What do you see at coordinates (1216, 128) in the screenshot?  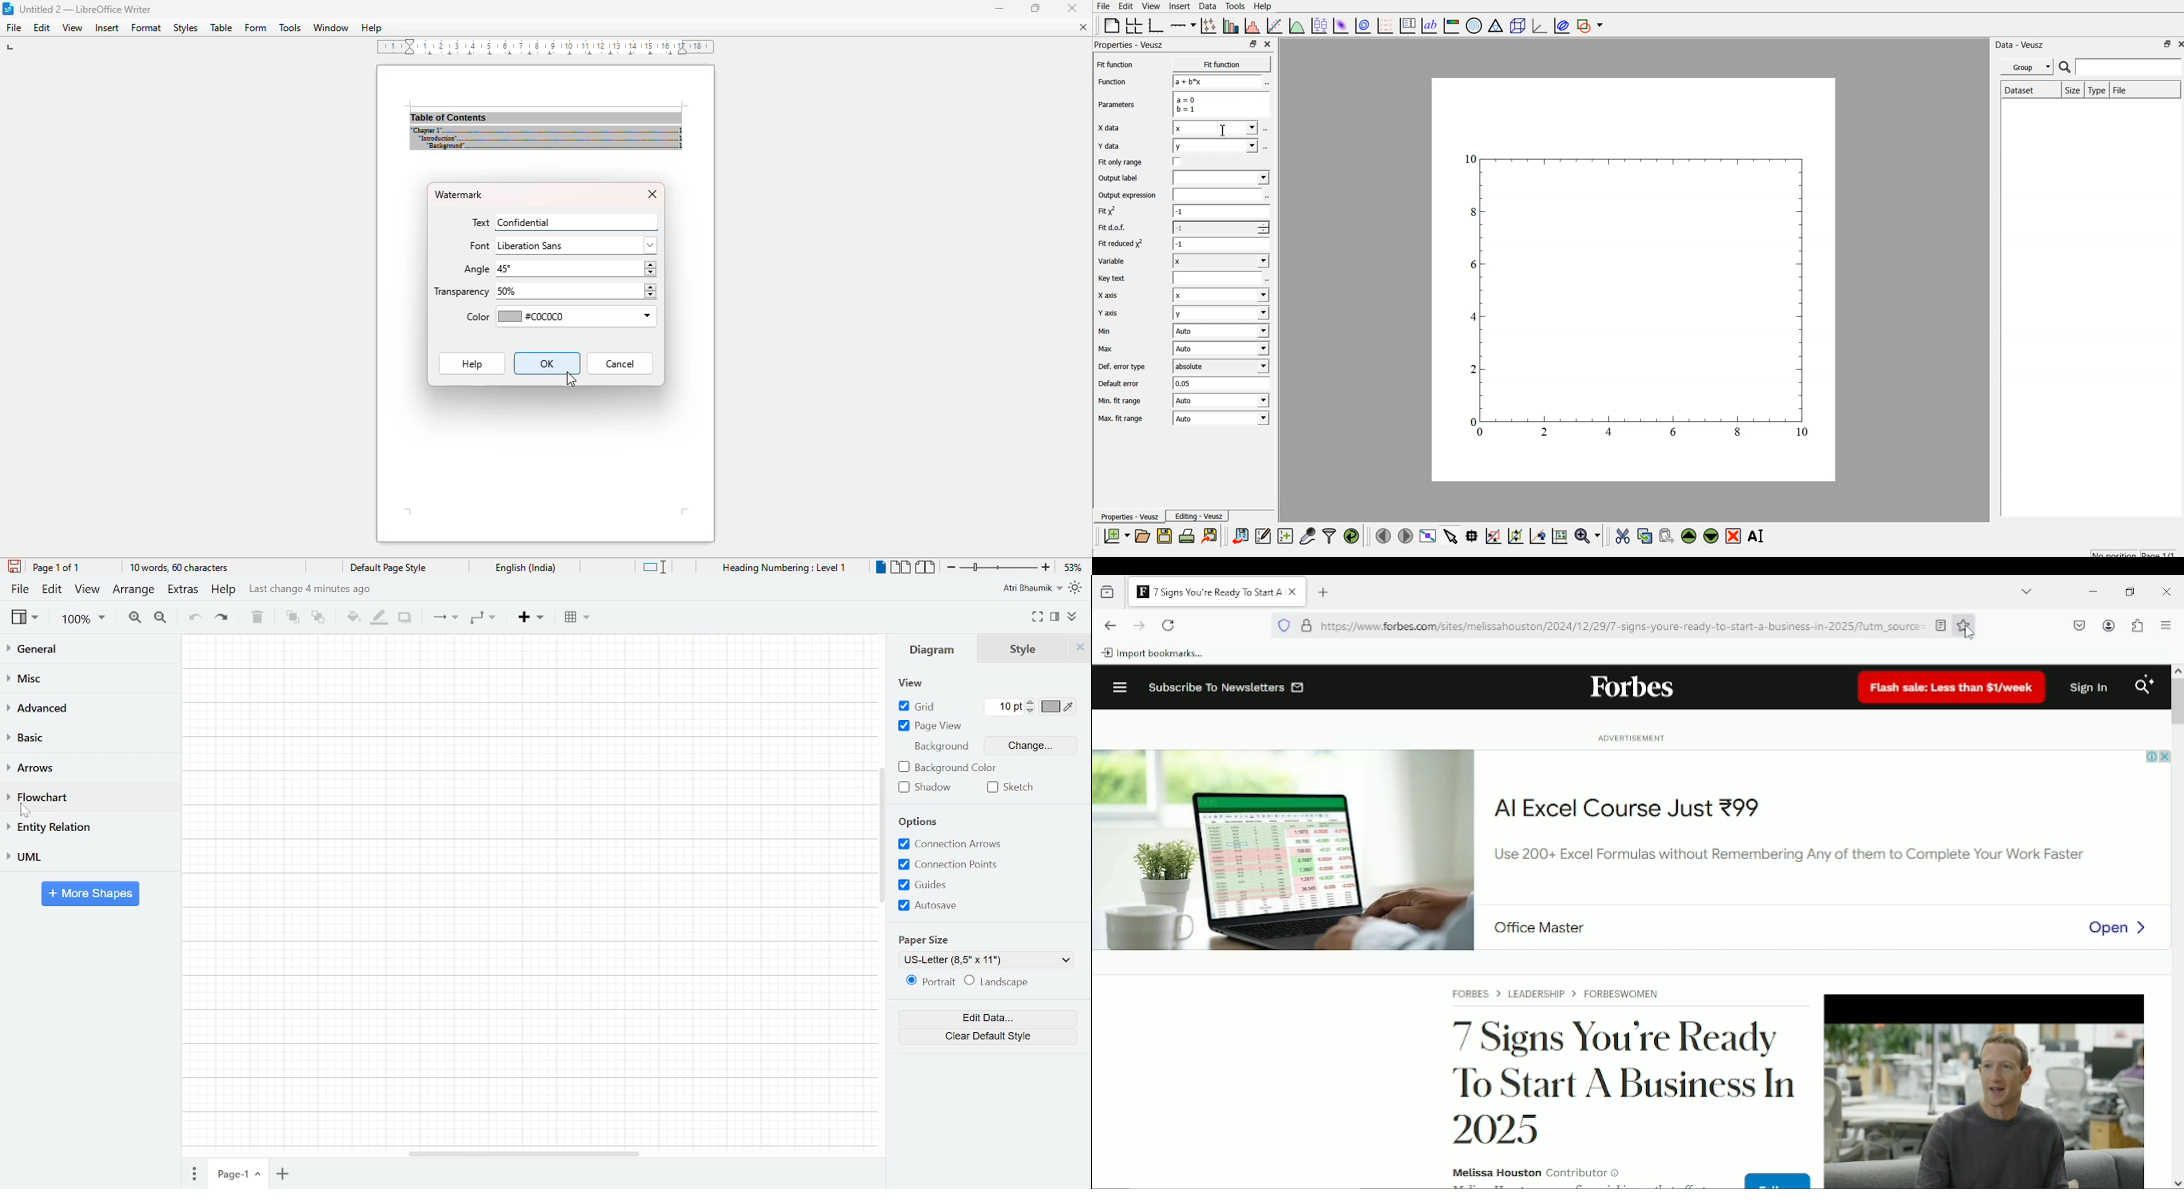 I see `x ` at bounding box center [1216, 128].